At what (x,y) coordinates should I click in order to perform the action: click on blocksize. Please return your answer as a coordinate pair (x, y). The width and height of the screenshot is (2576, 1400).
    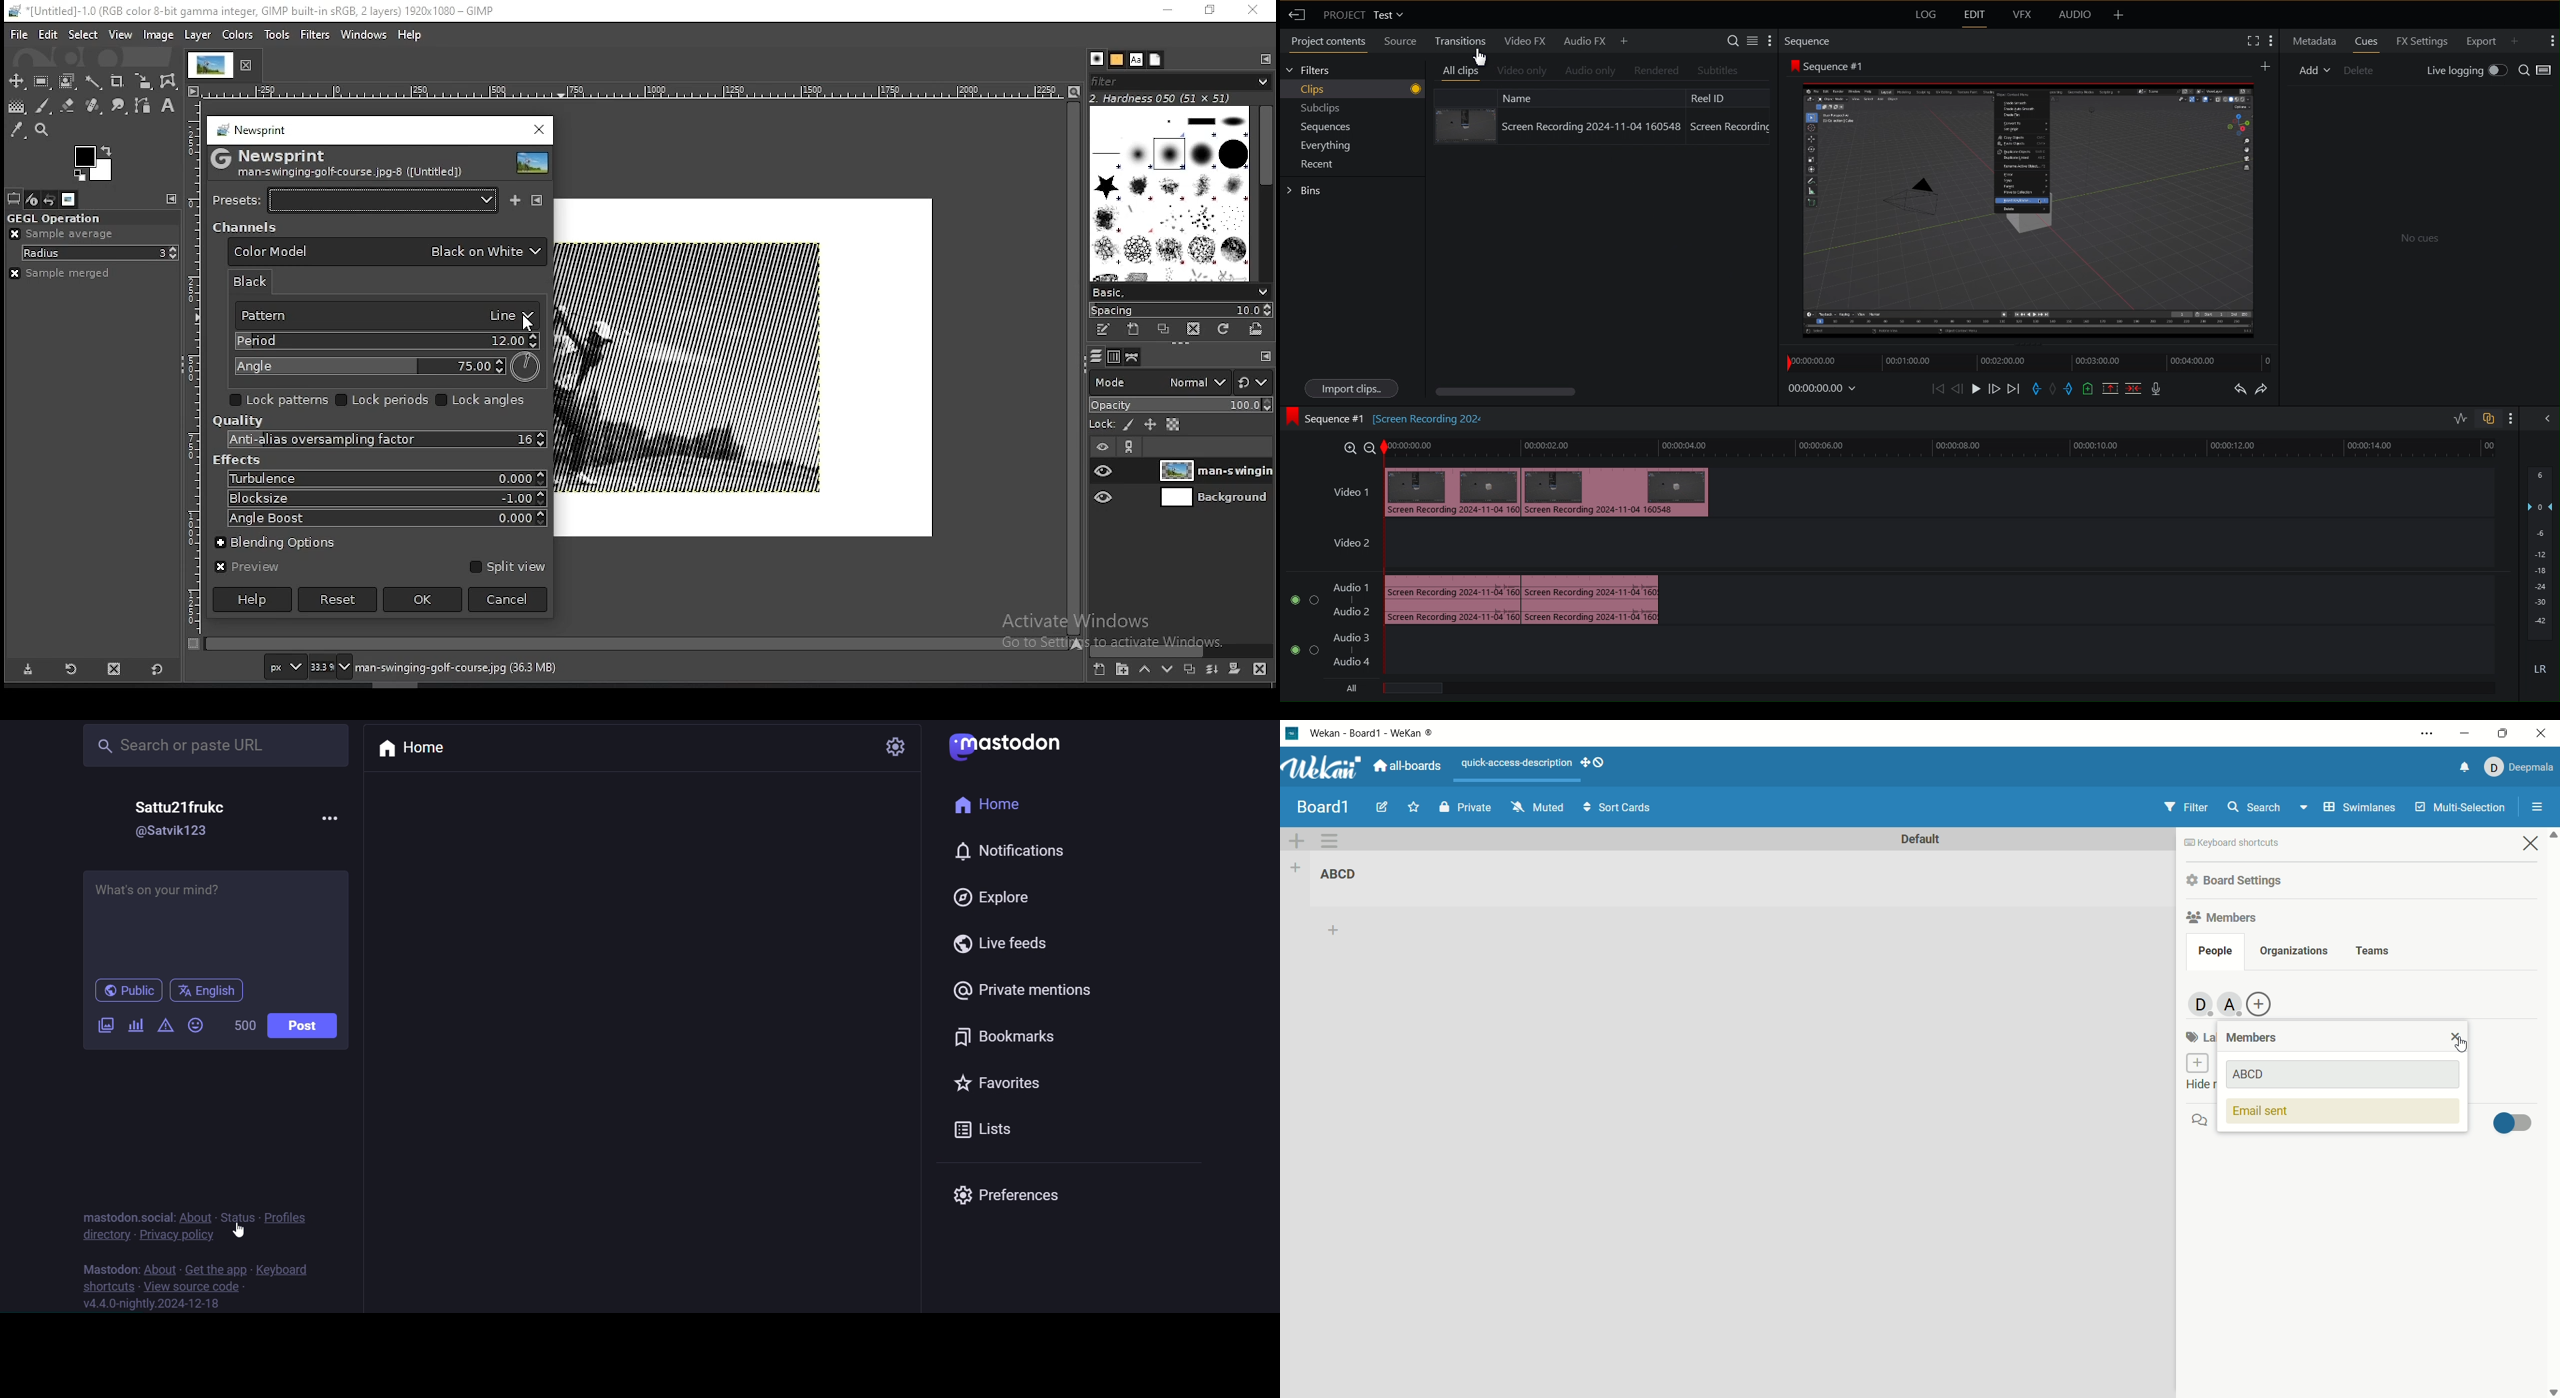
    Looking at the image, I should click on (384, 497).